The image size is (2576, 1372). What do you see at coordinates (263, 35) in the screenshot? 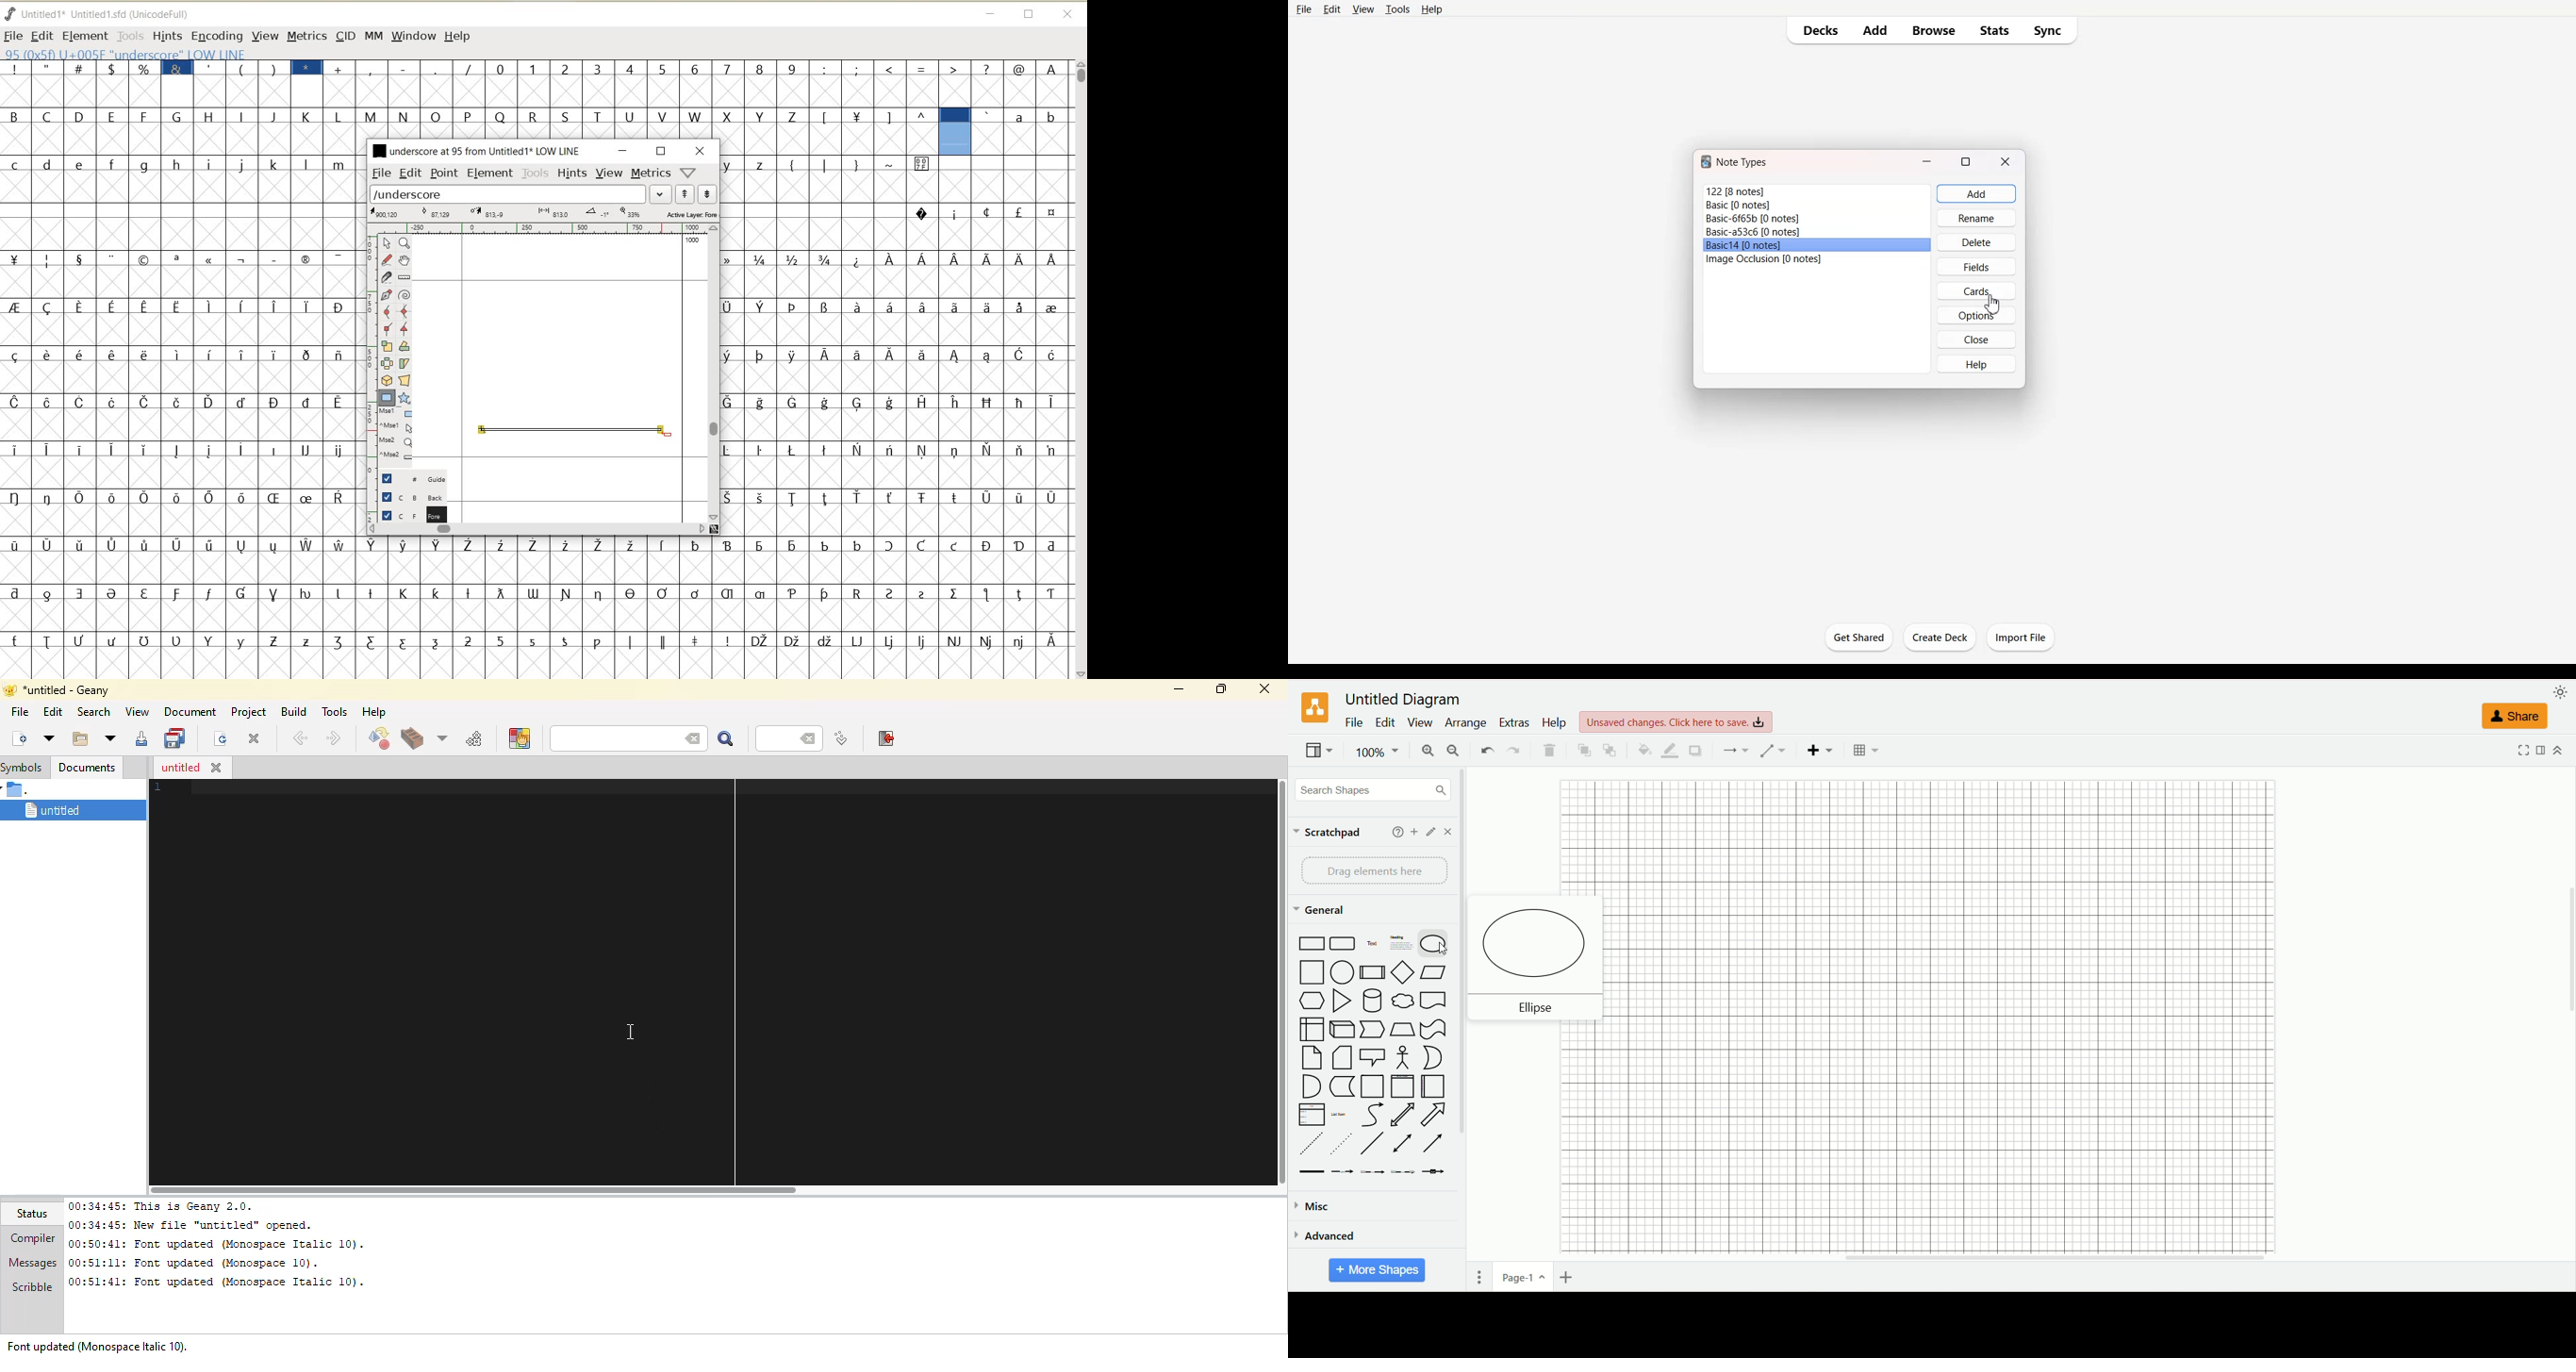
I see `VIEW` at bounding box center [263, 35].